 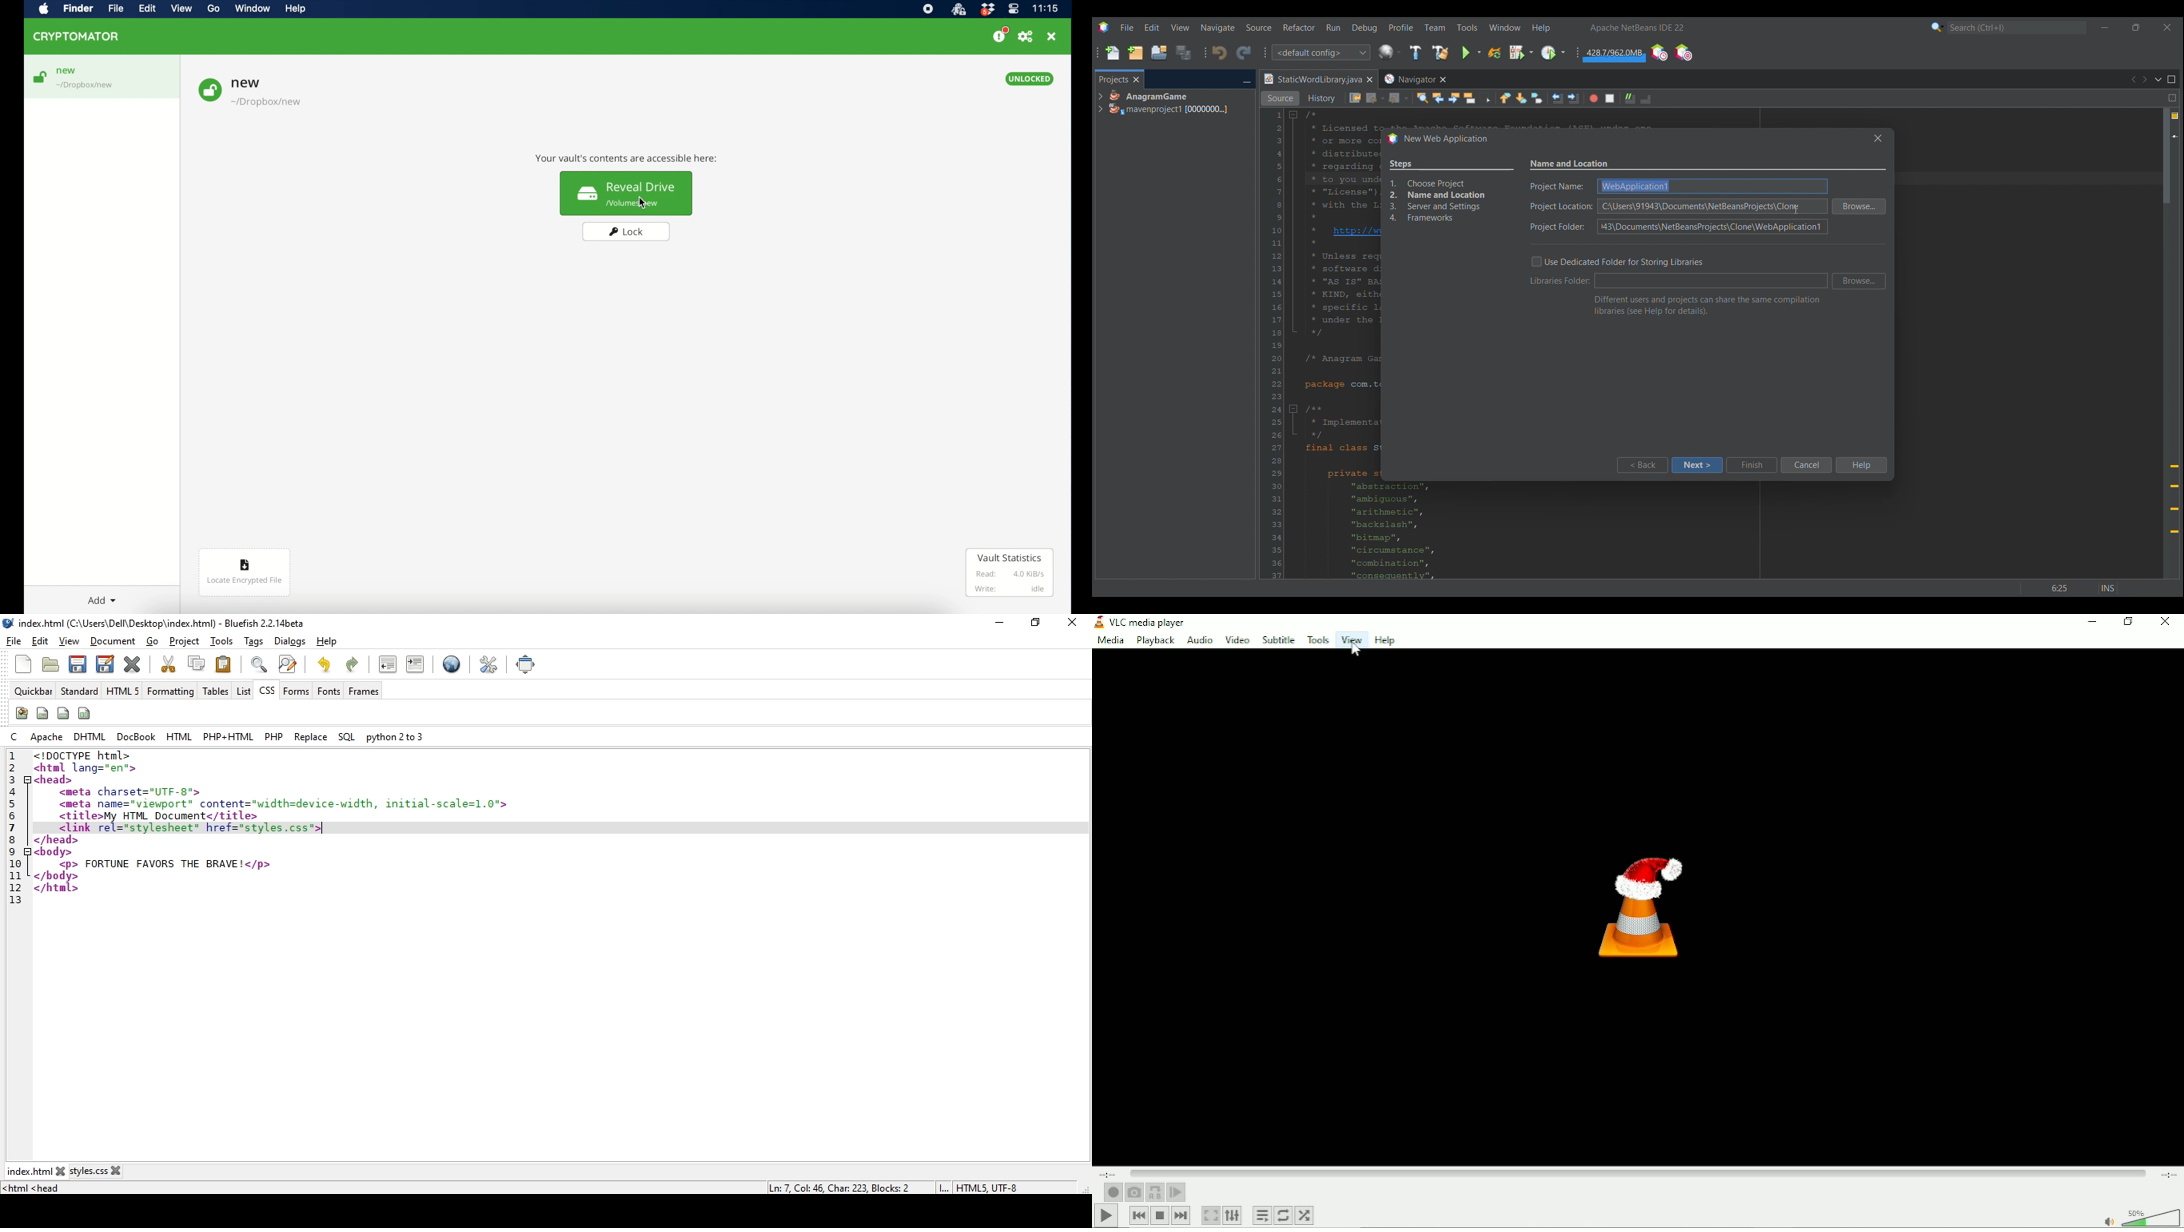 What do you see at coordinates (1630, 98) in the screenshot?
I see `Uncomment` at bounding box center [1630, 98].